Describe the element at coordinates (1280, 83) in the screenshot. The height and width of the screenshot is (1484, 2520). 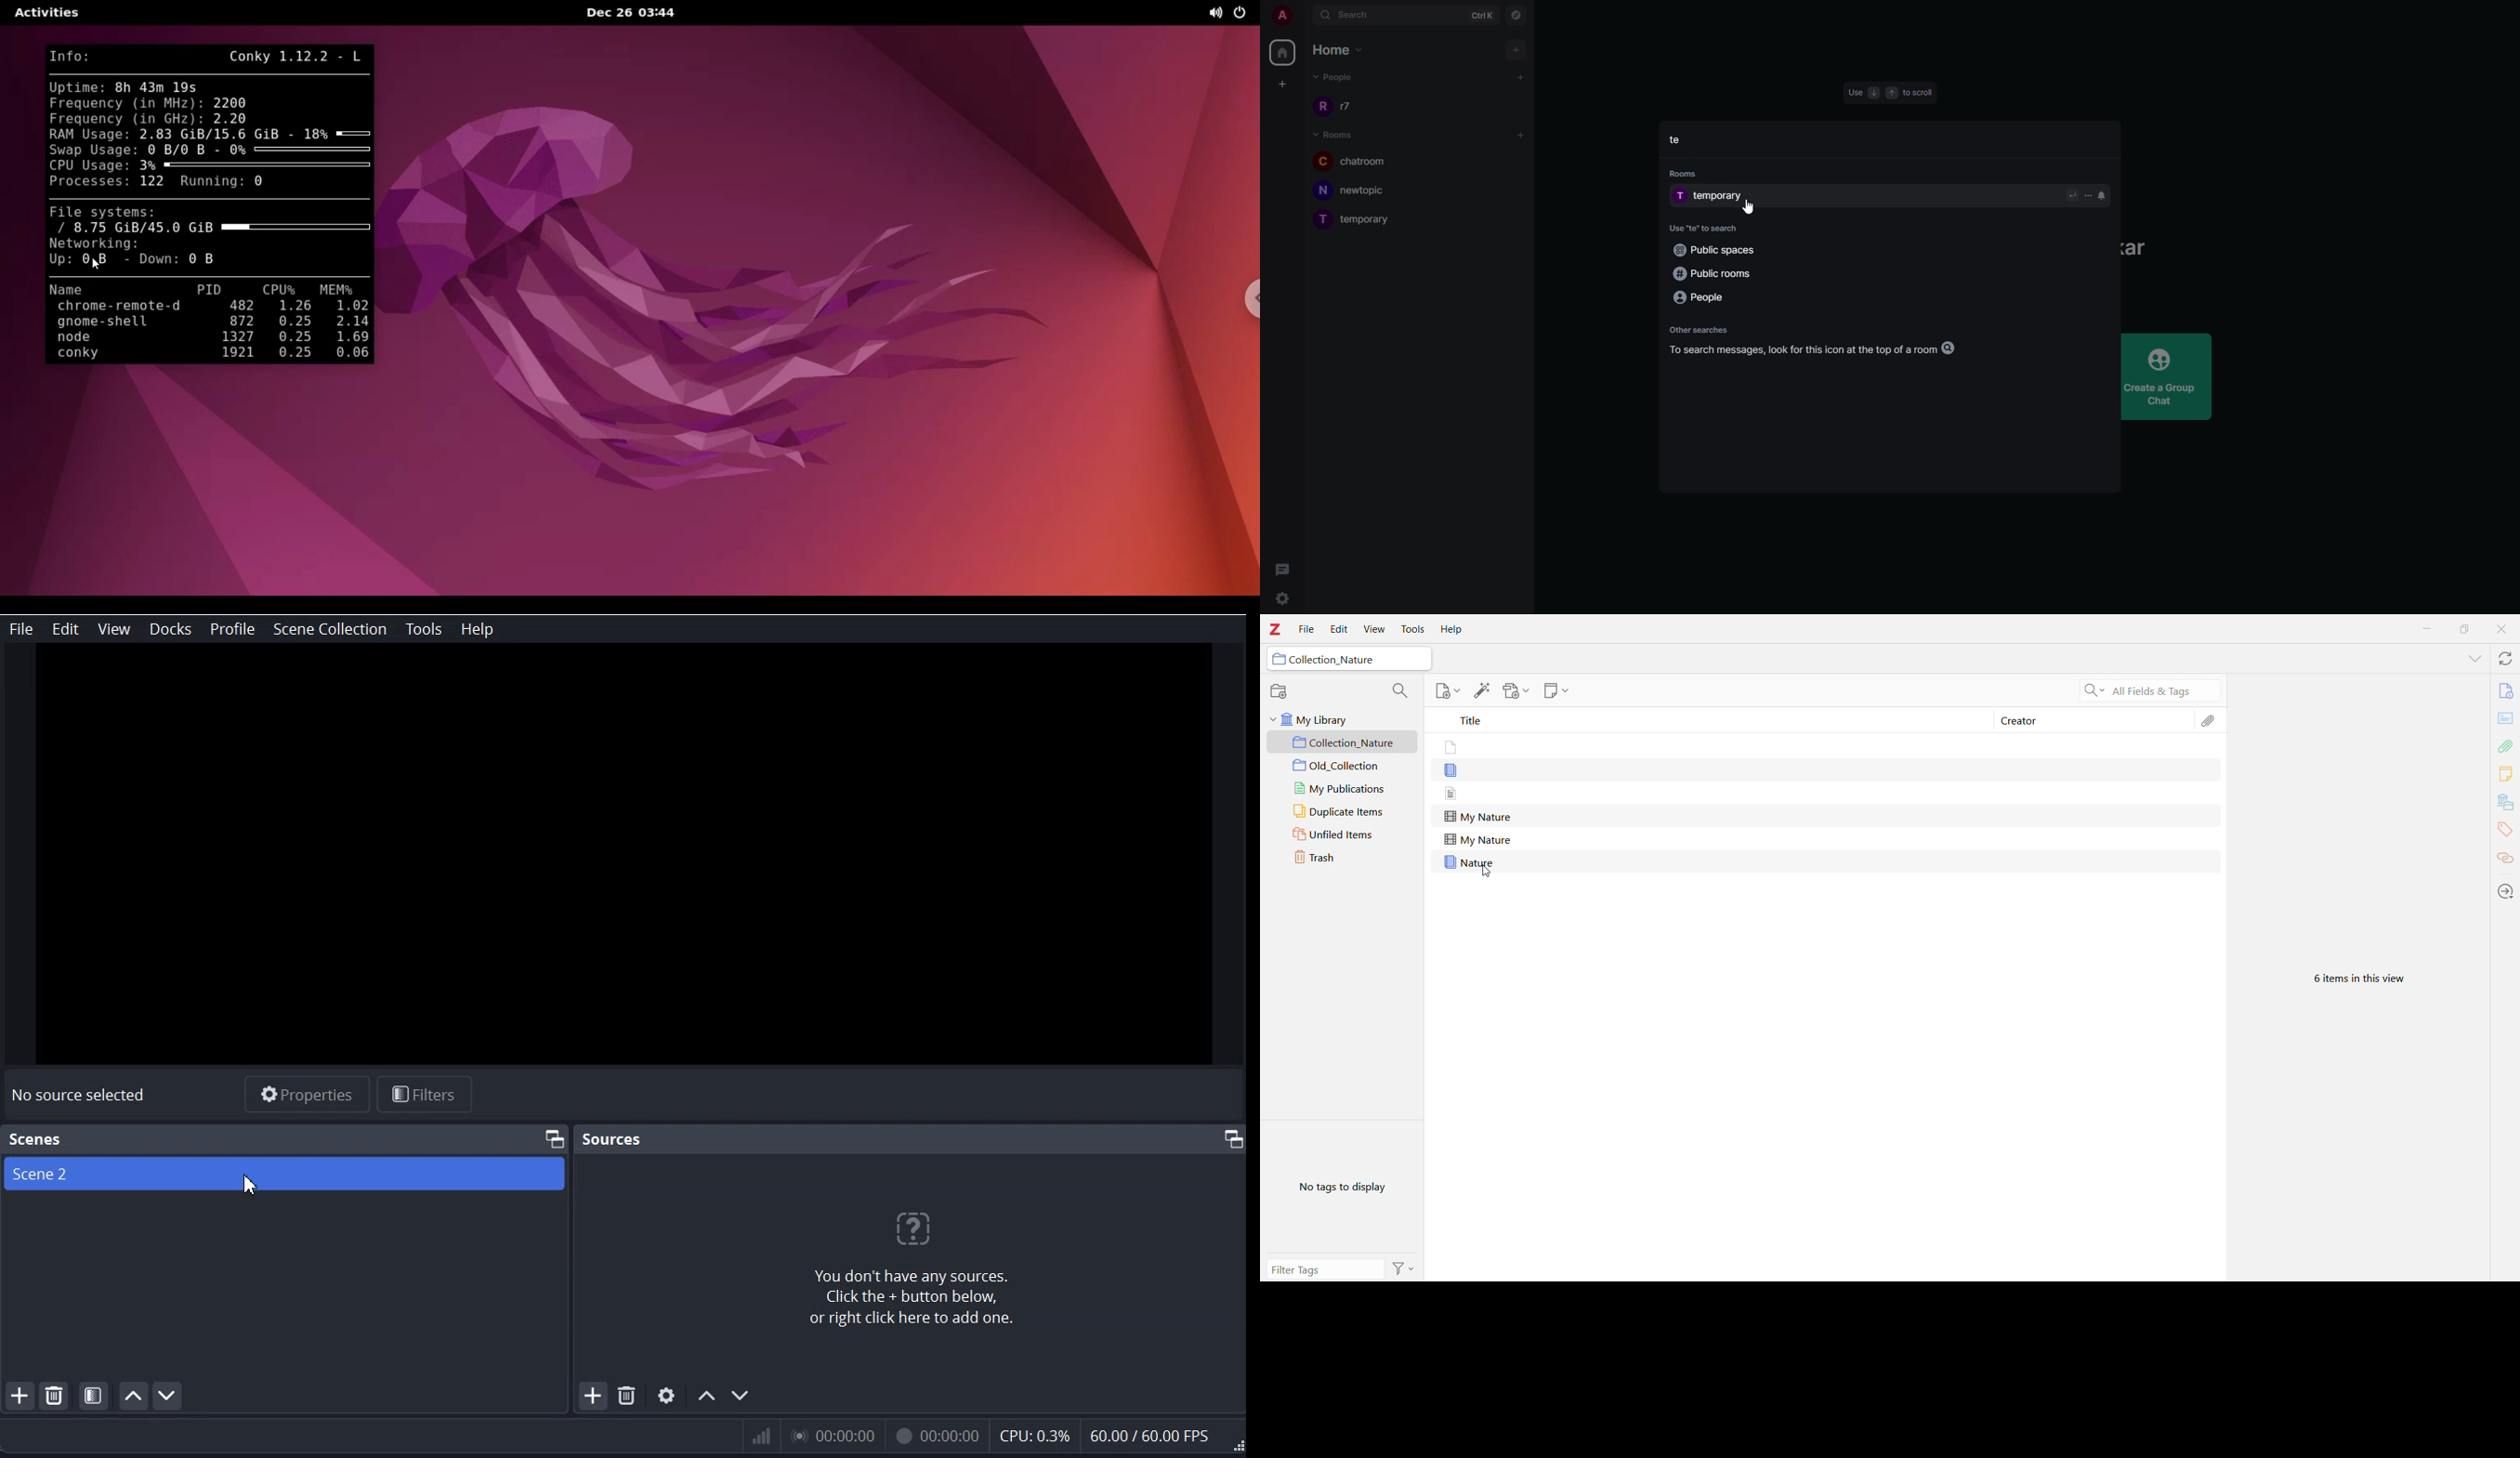
I see `create space` at that location.